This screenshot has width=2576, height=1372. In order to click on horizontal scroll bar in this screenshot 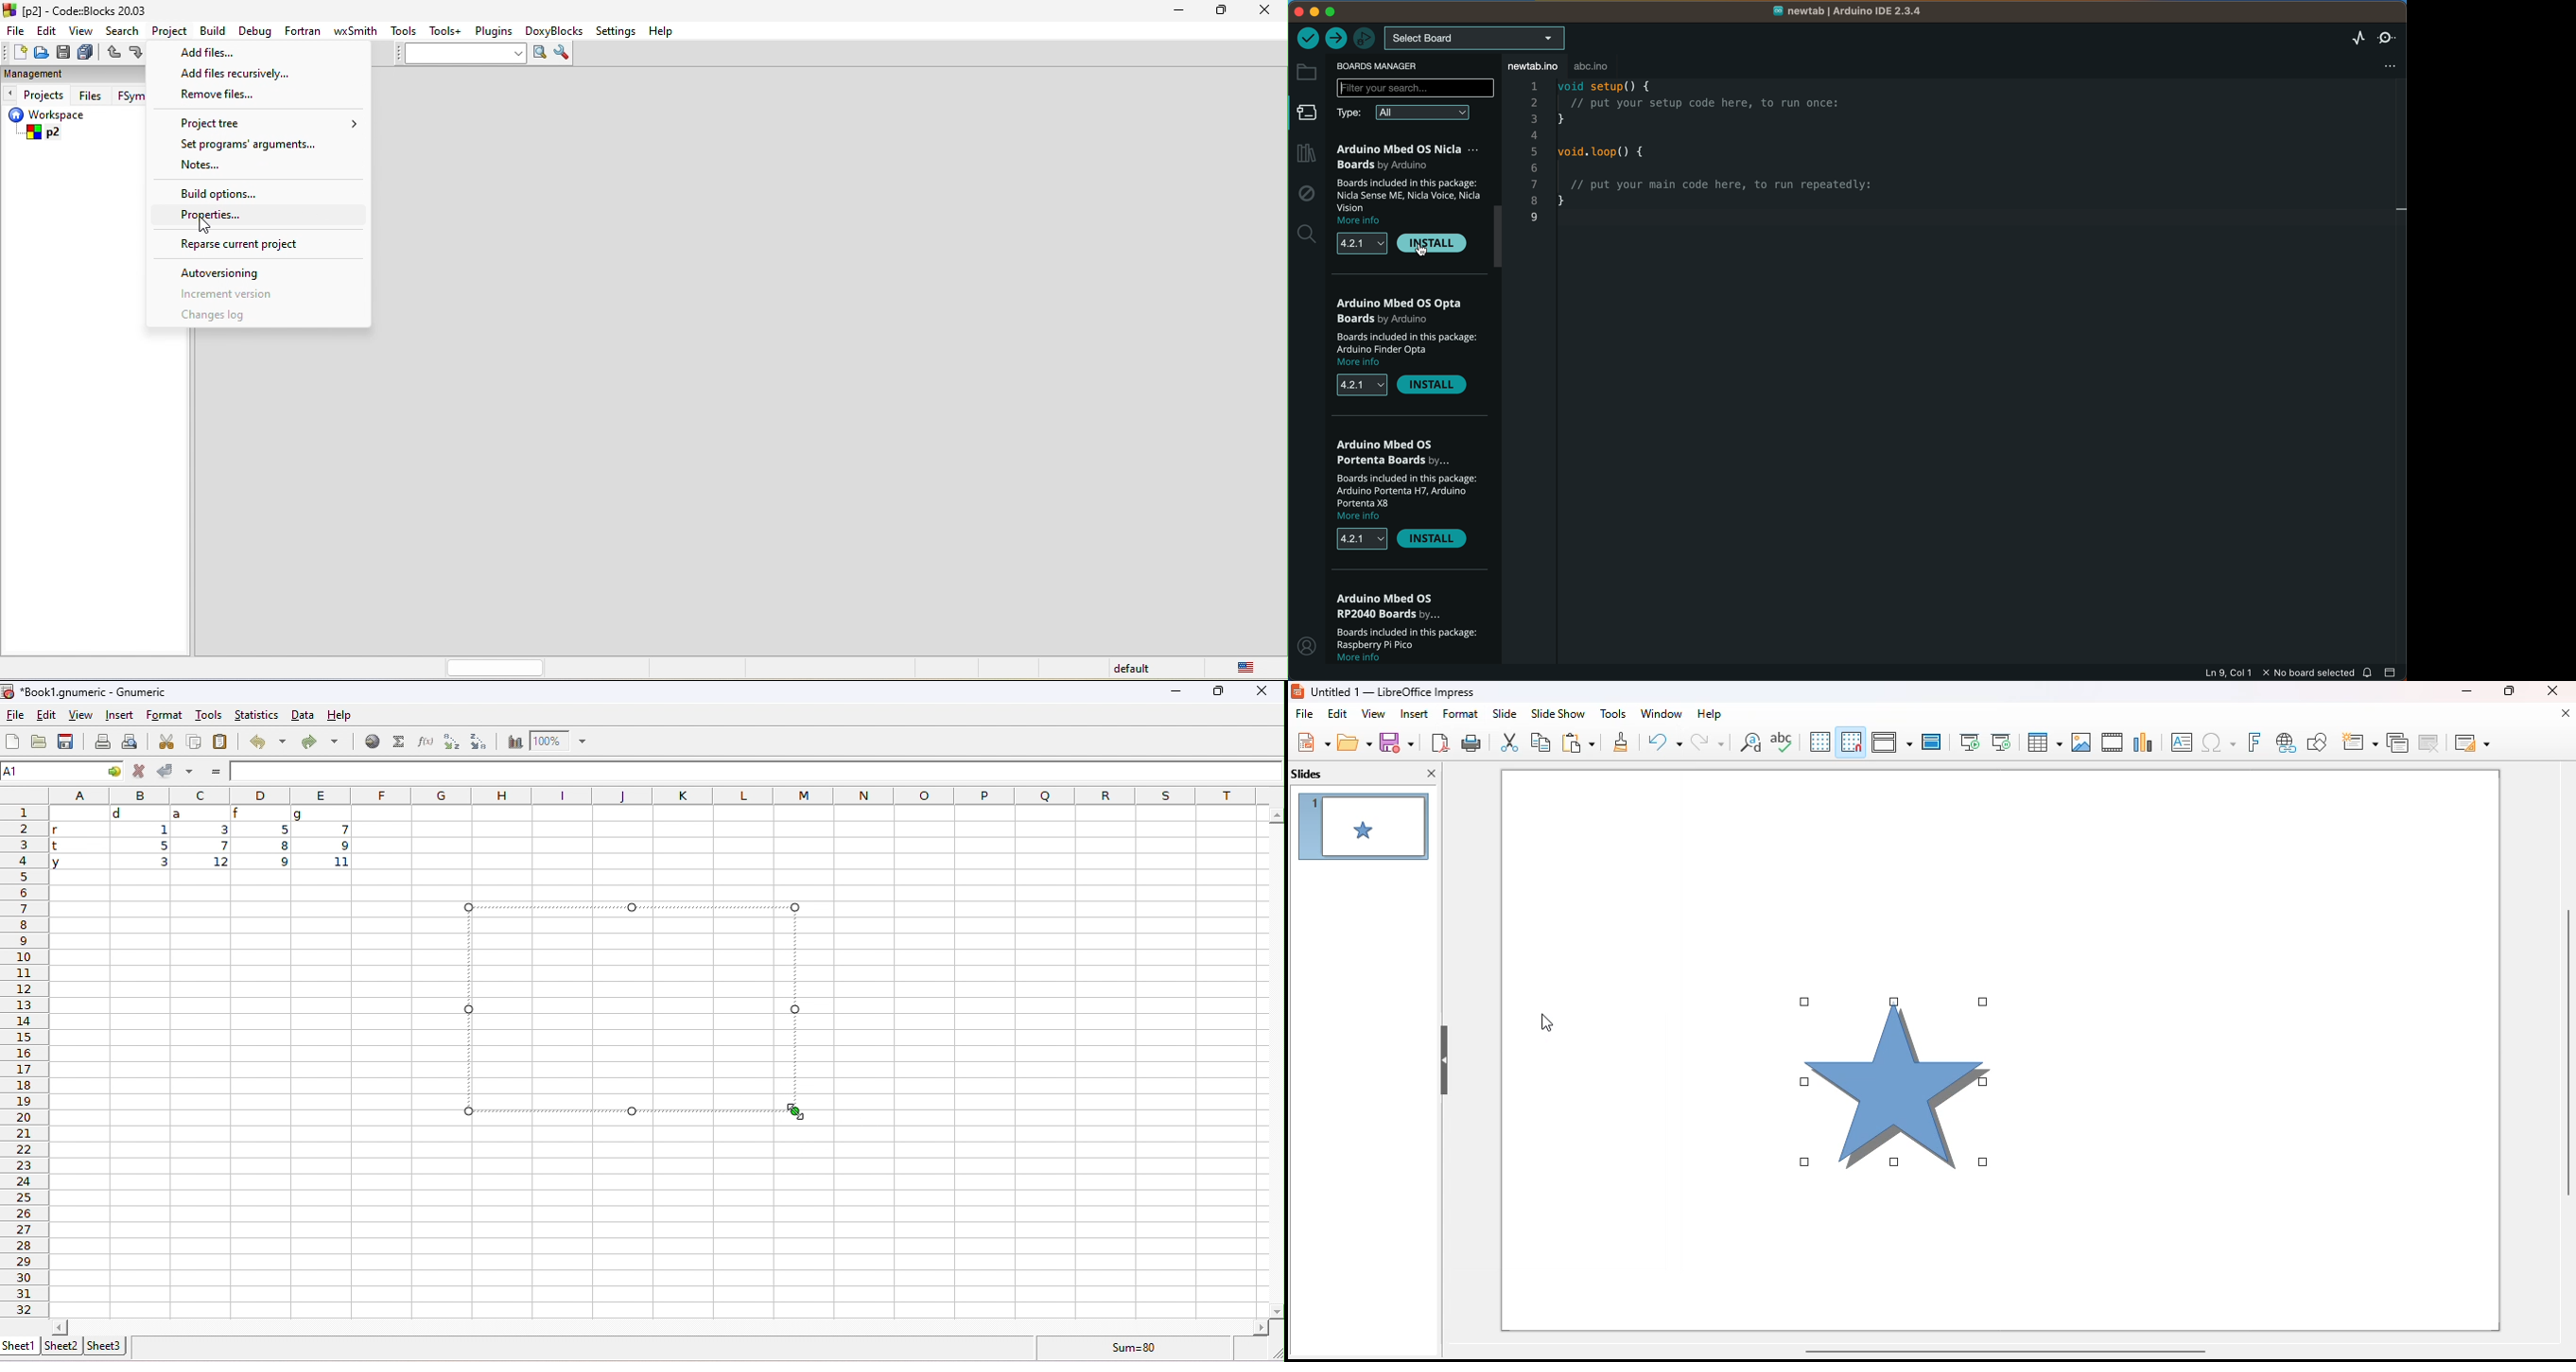, I will do `click(2004, 1351)`.